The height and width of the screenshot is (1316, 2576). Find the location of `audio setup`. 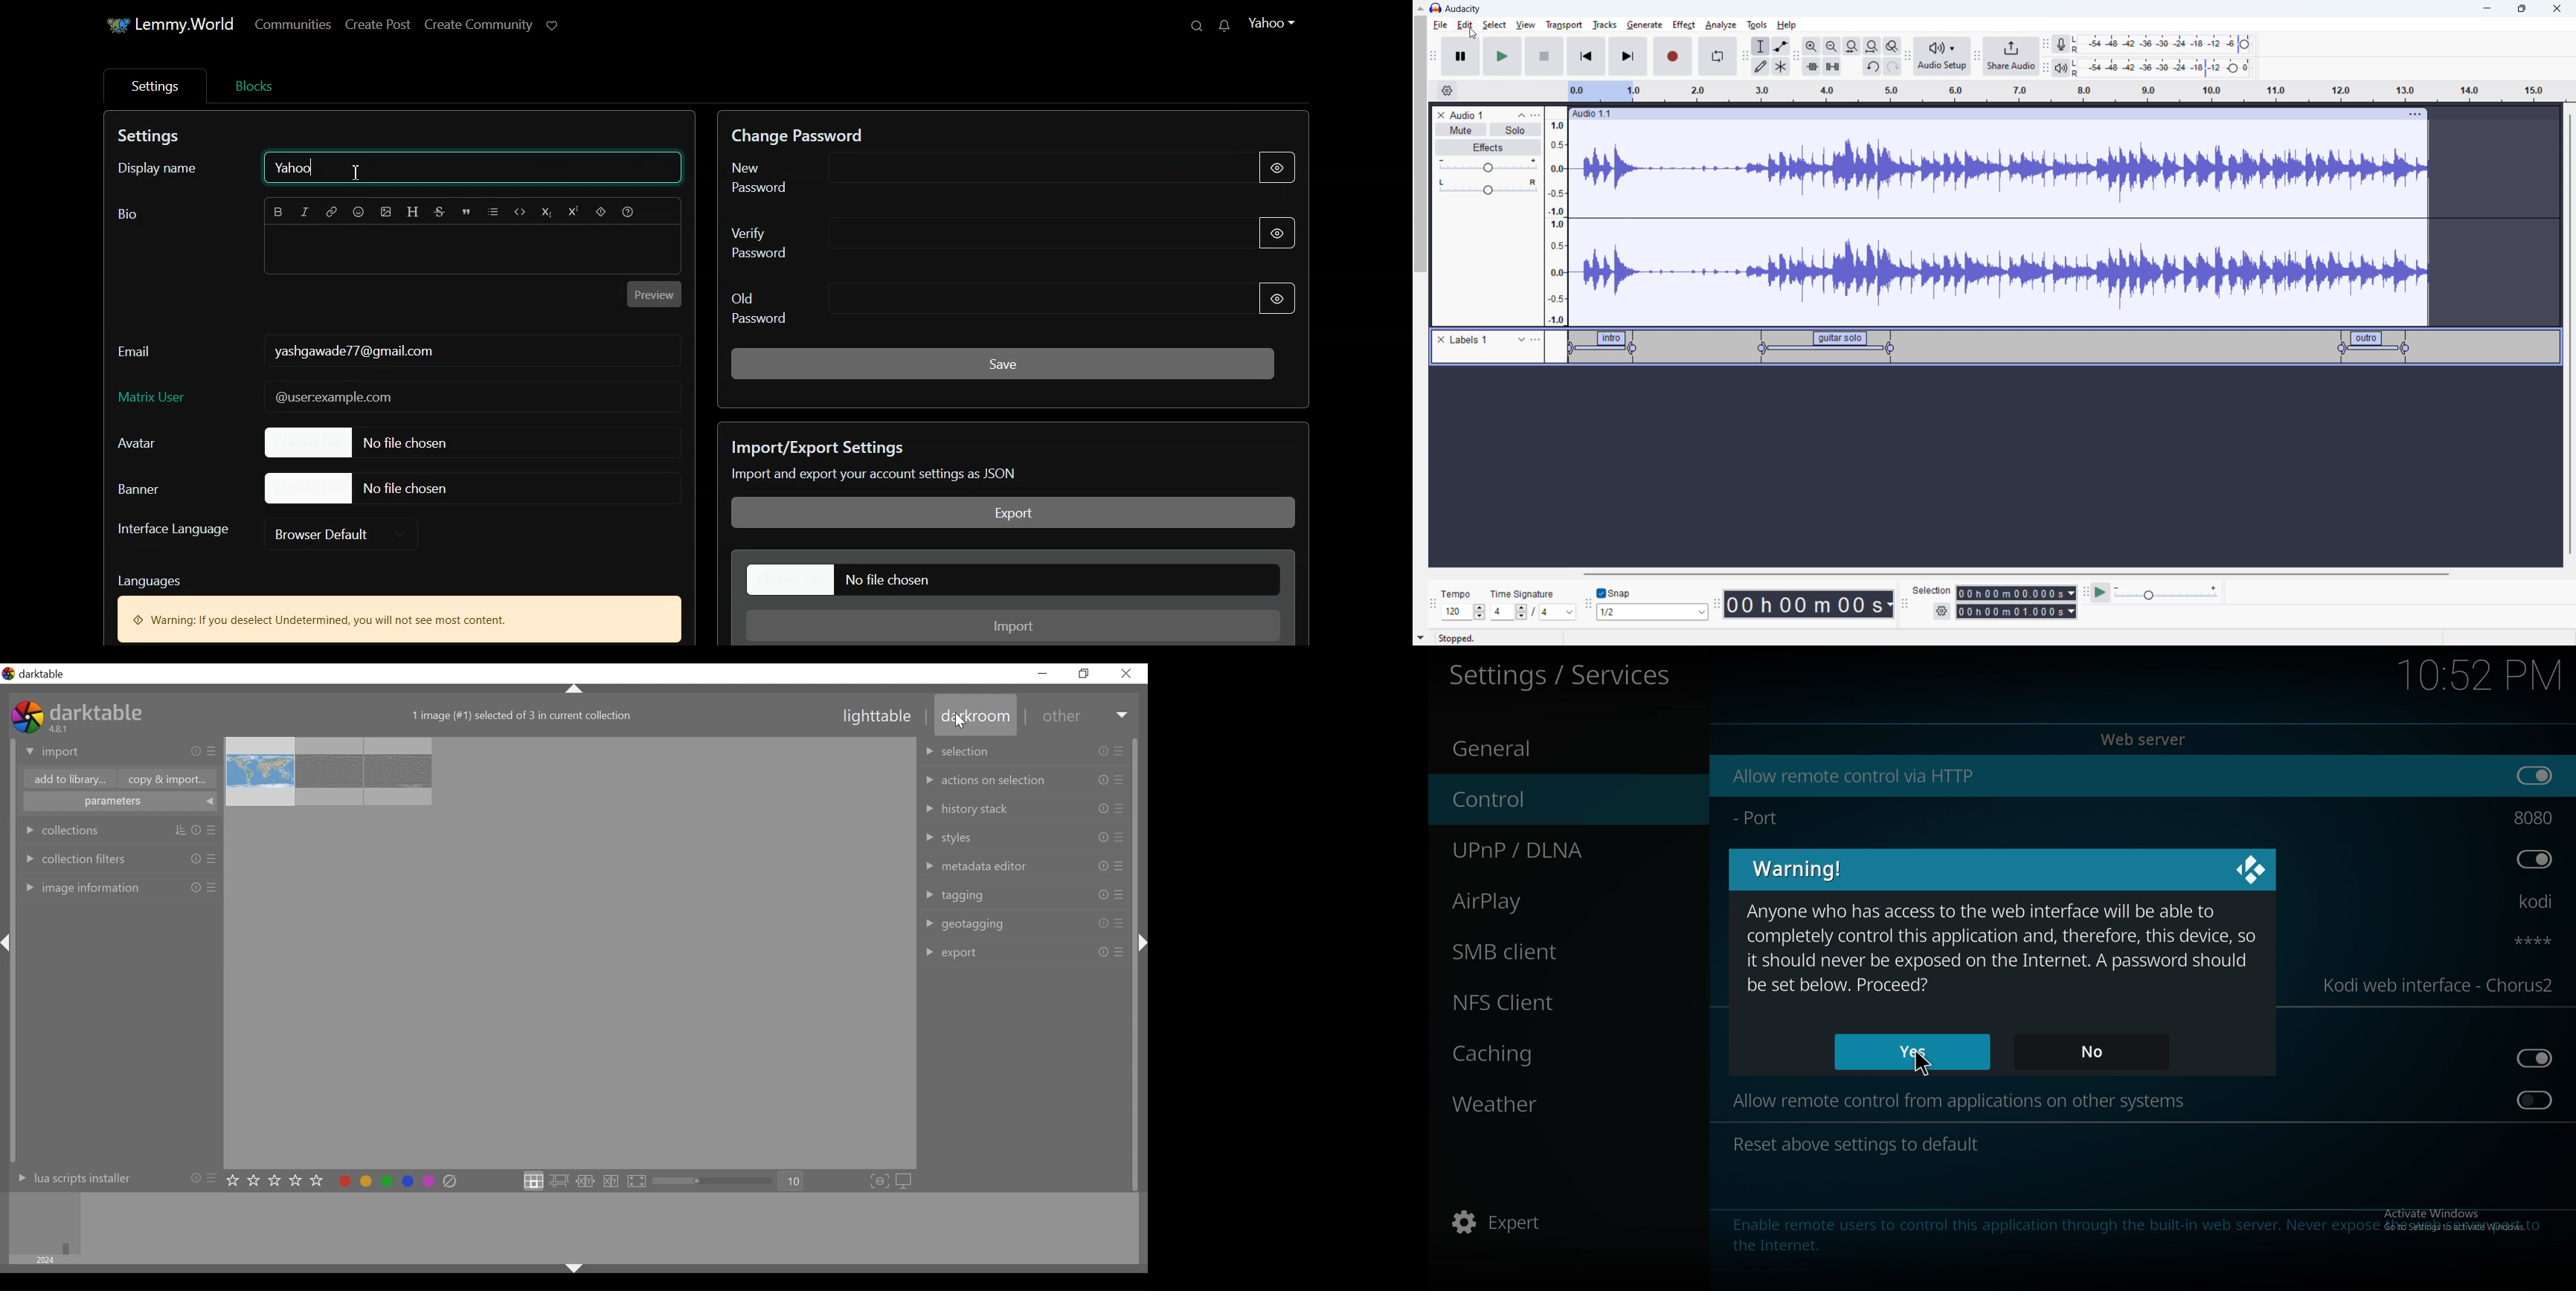

audio setup is located at coordinates (1942, 57).